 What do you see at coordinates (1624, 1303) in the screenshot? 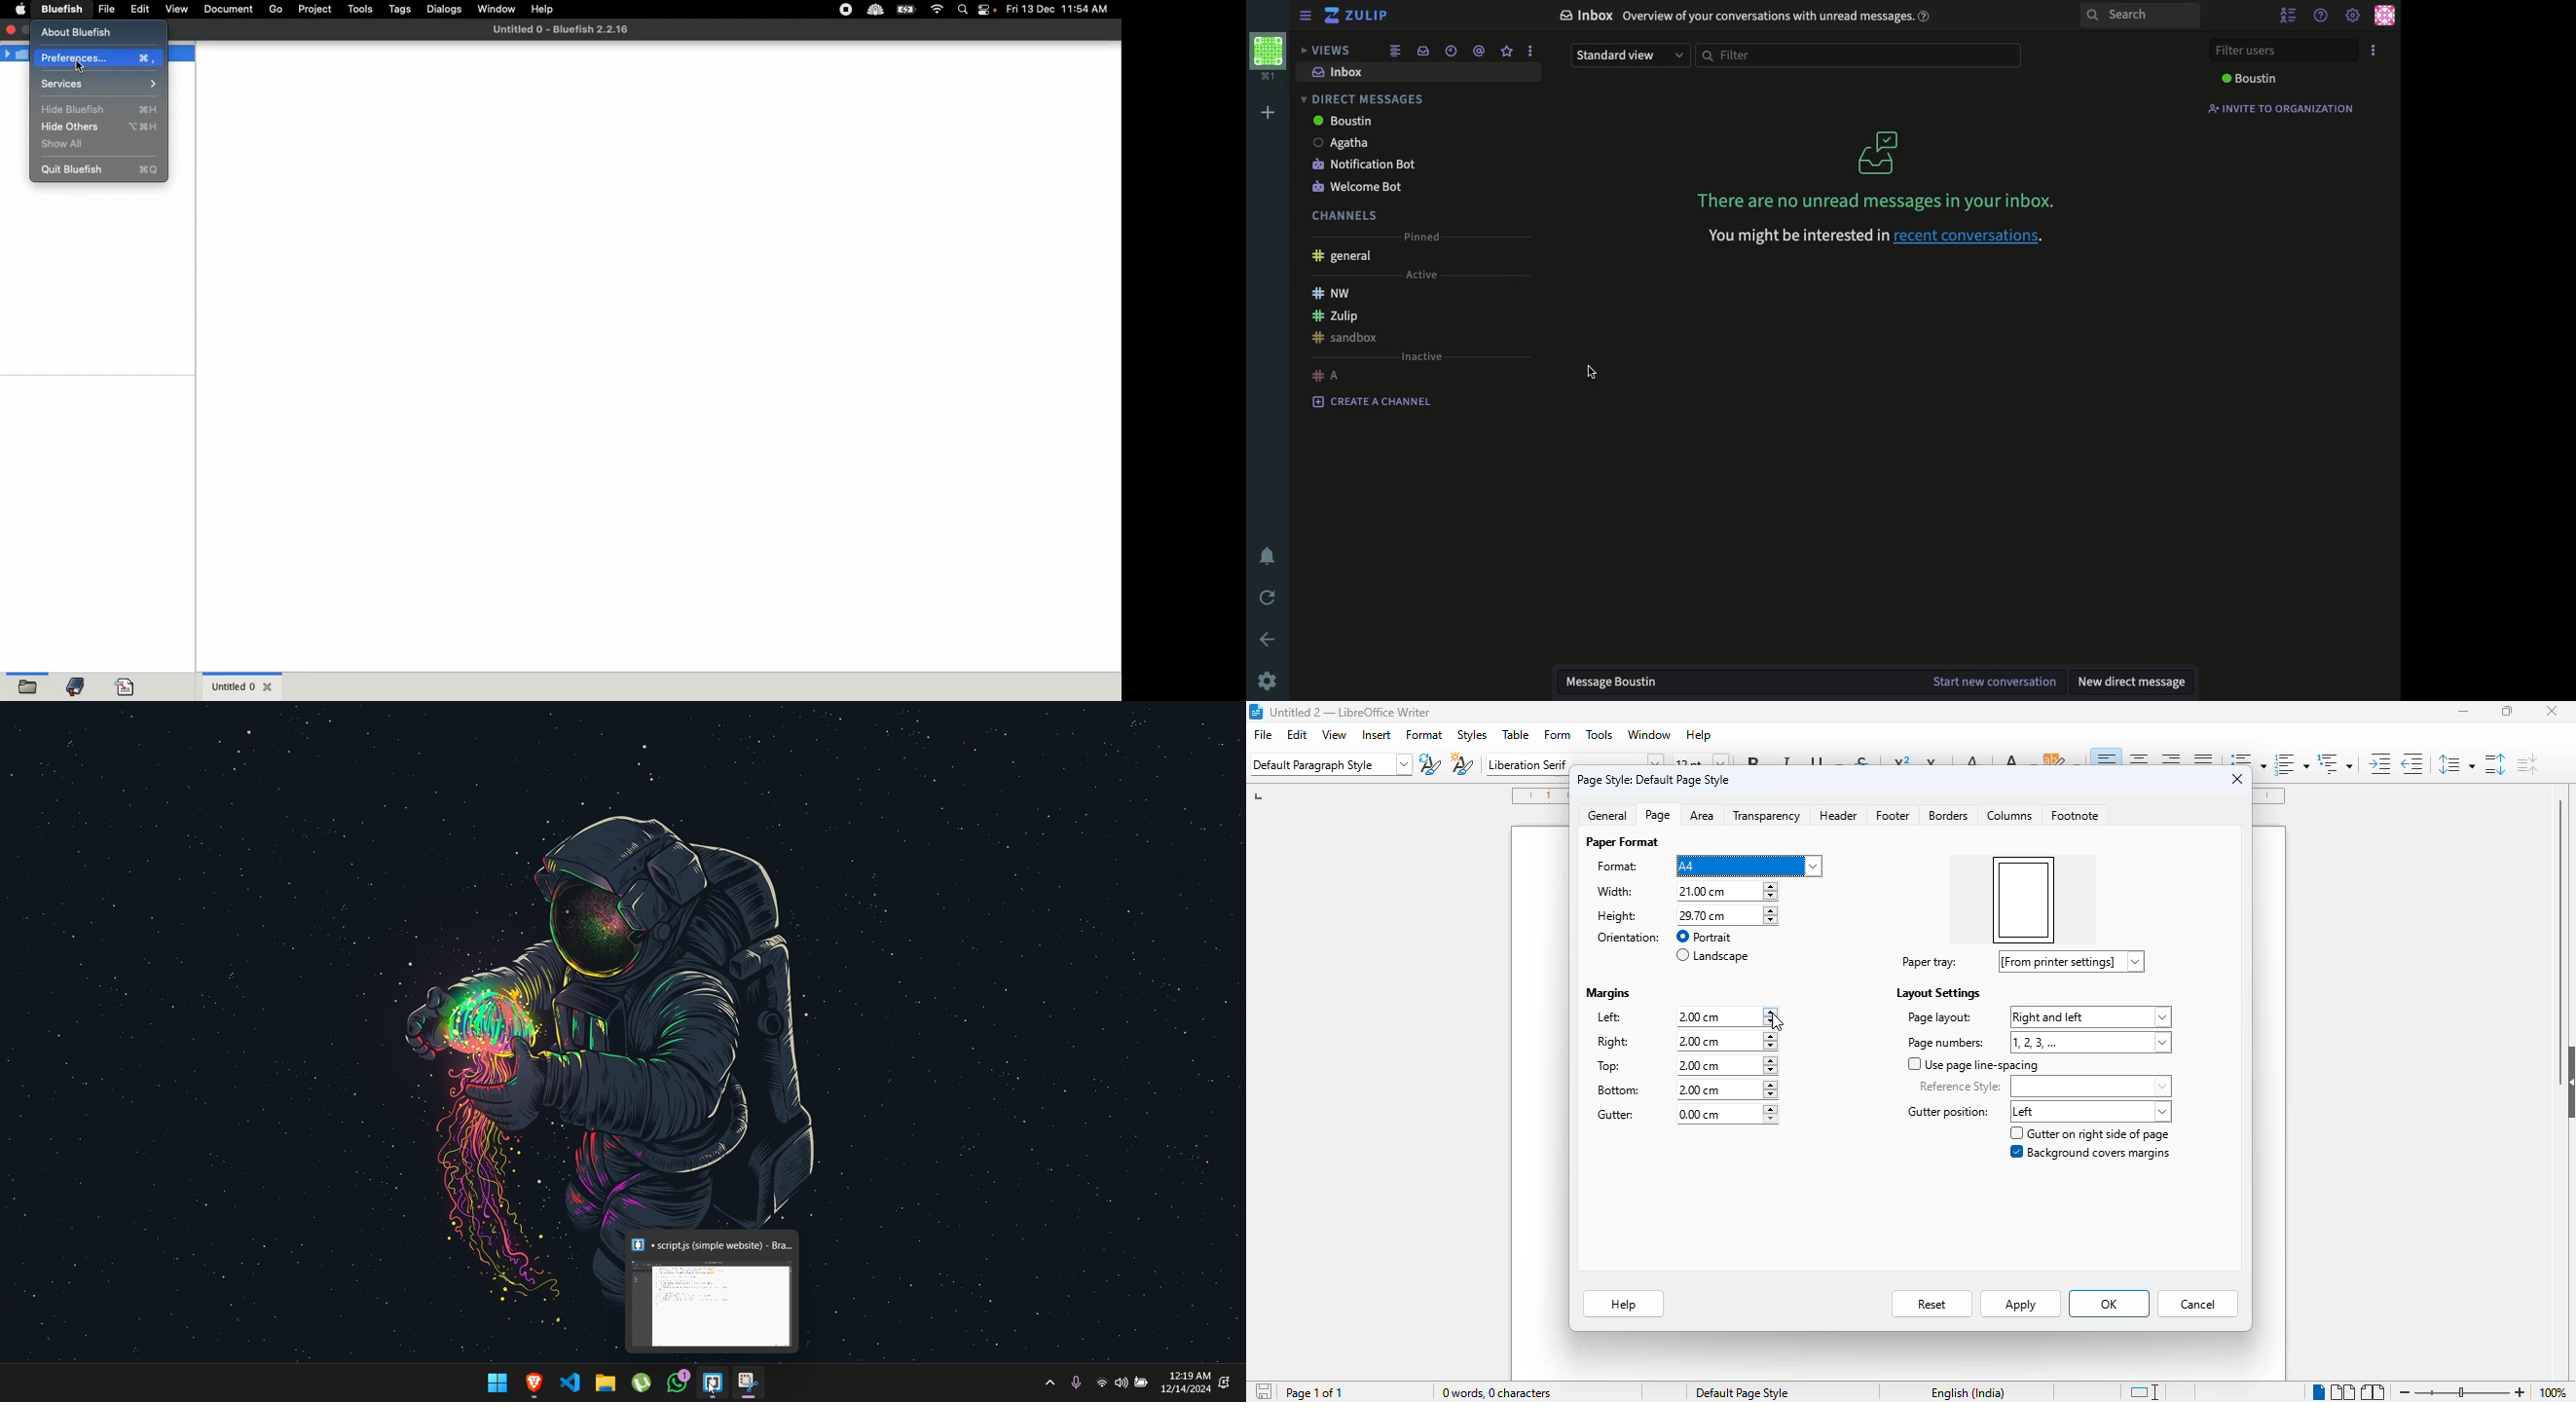
I see `help` at bounding box center [1624, 1303].